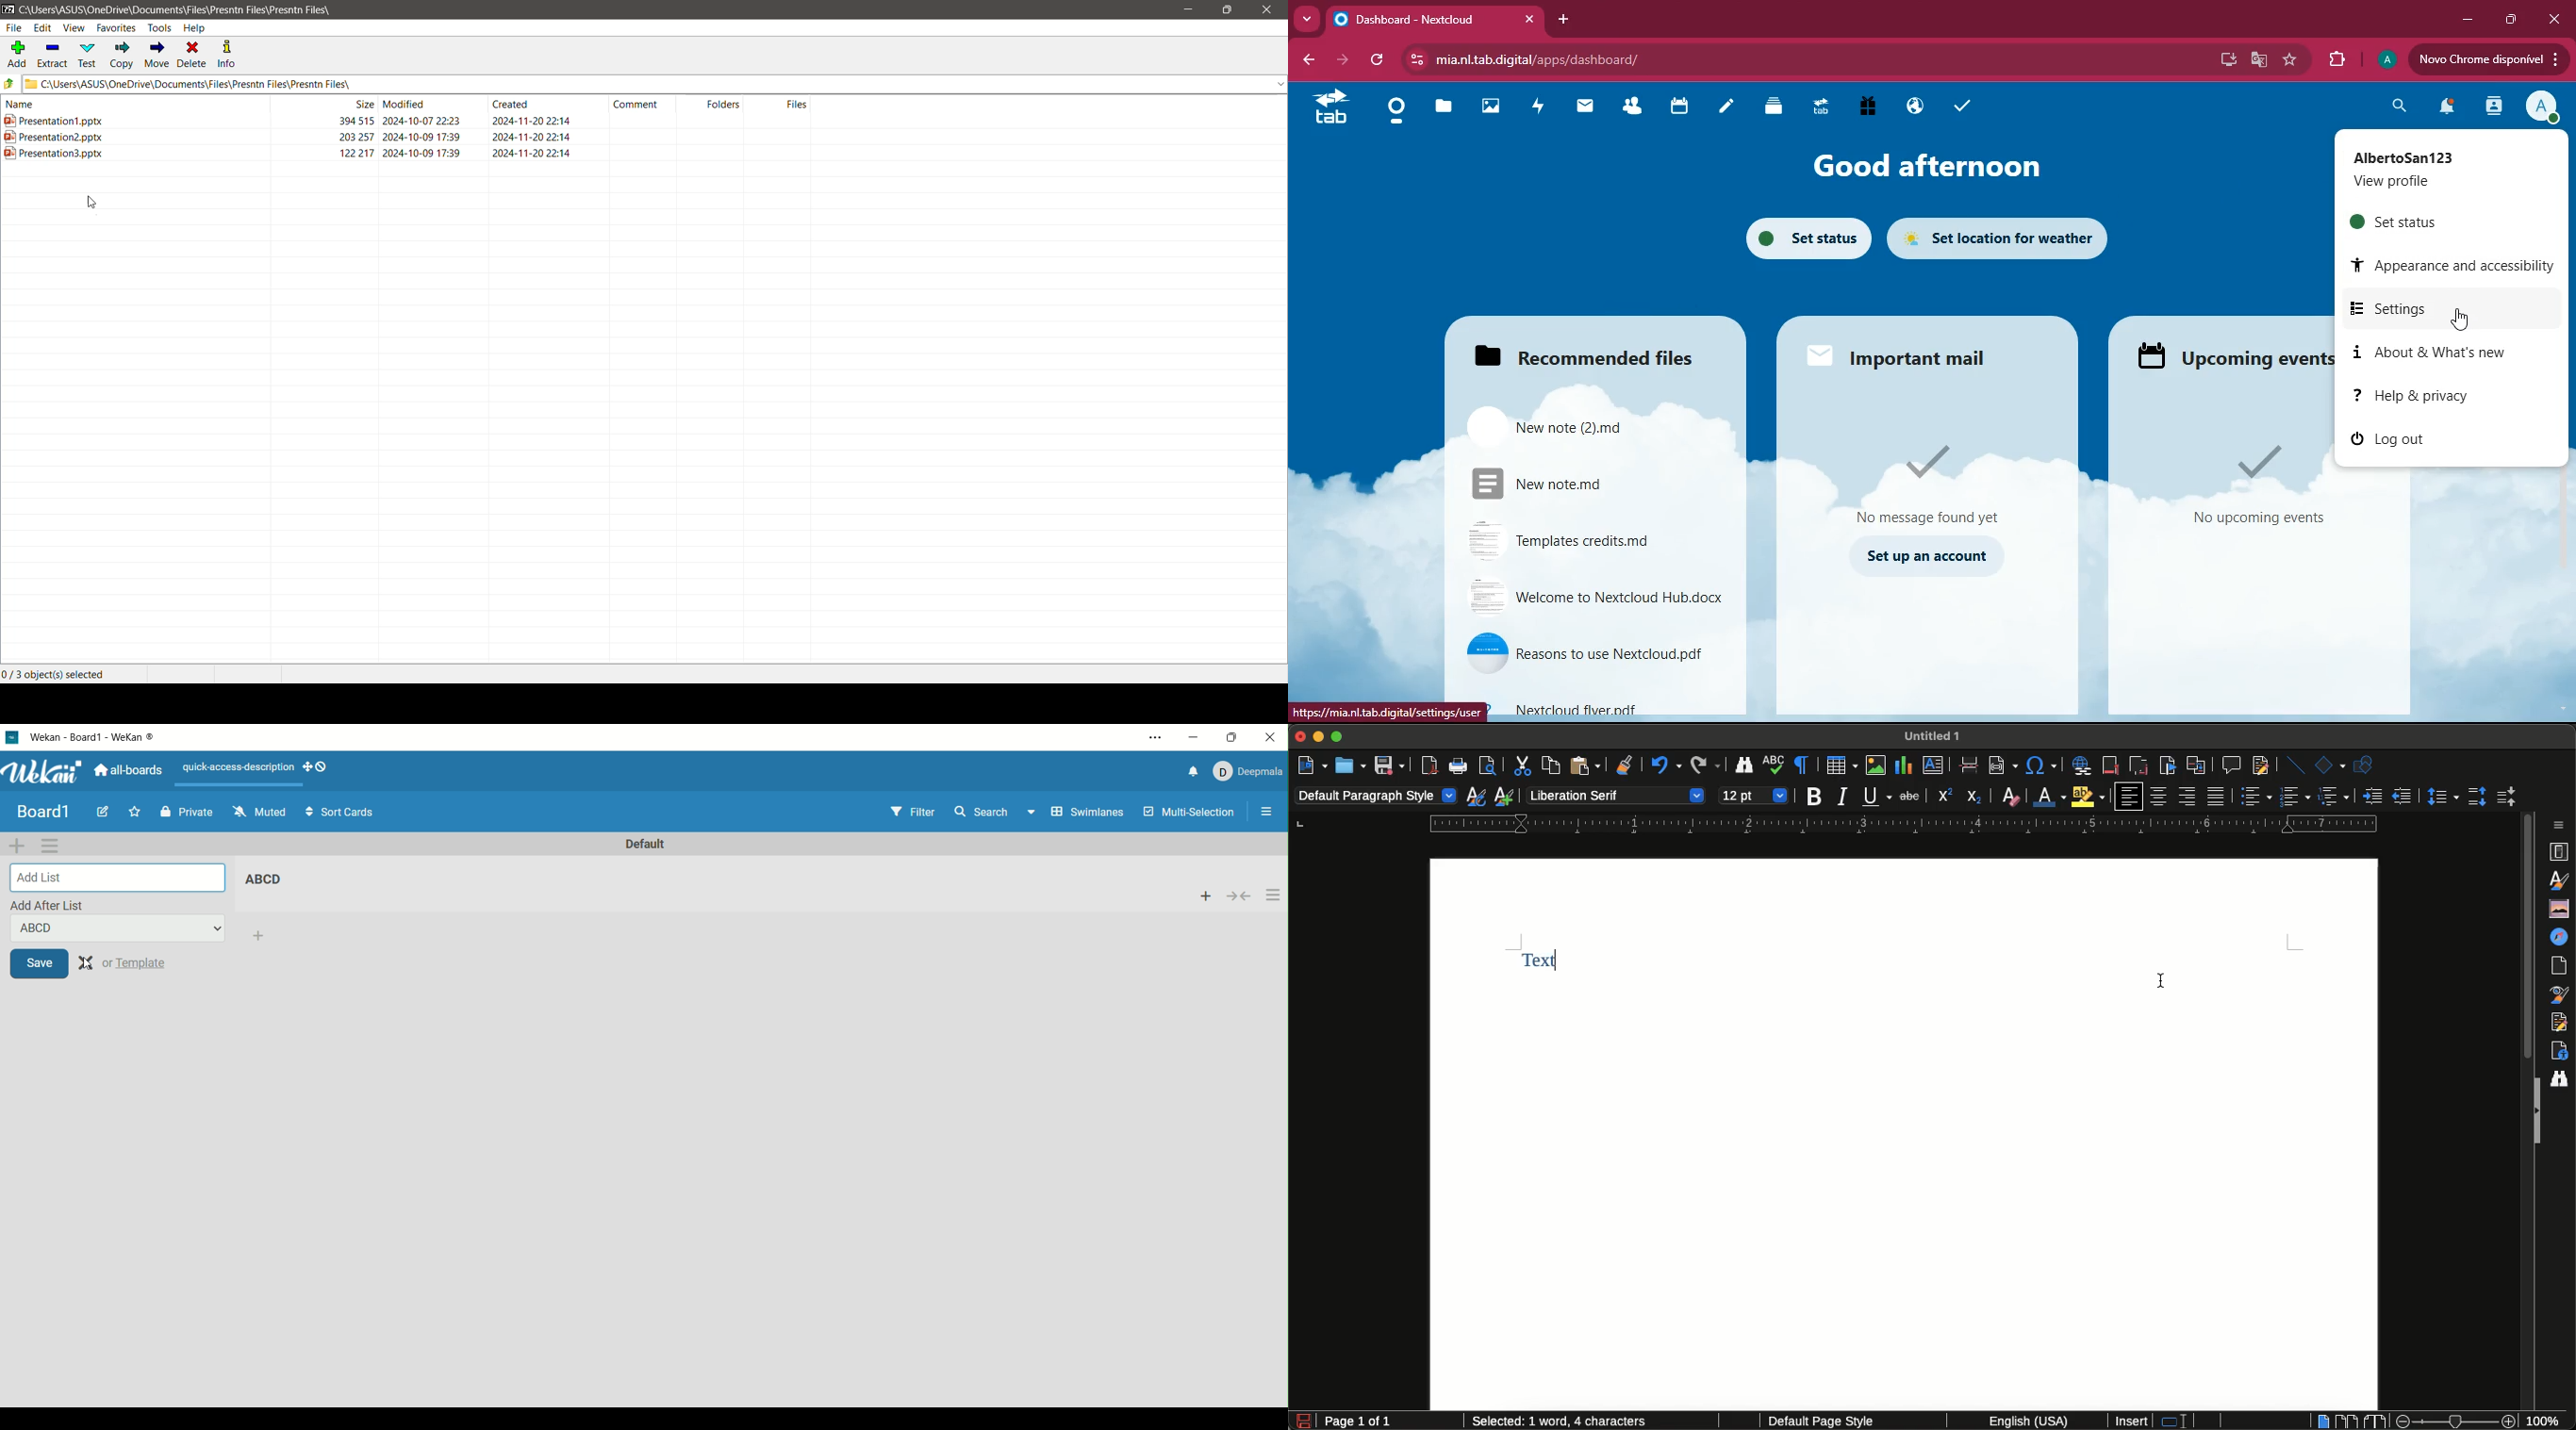 Image resolution: width=2576 pixels, height=1456 pixels. What do you see at coordinates (2217, 796) in the screenshot?
I see `Justified` at bounding box center [2217, 796].